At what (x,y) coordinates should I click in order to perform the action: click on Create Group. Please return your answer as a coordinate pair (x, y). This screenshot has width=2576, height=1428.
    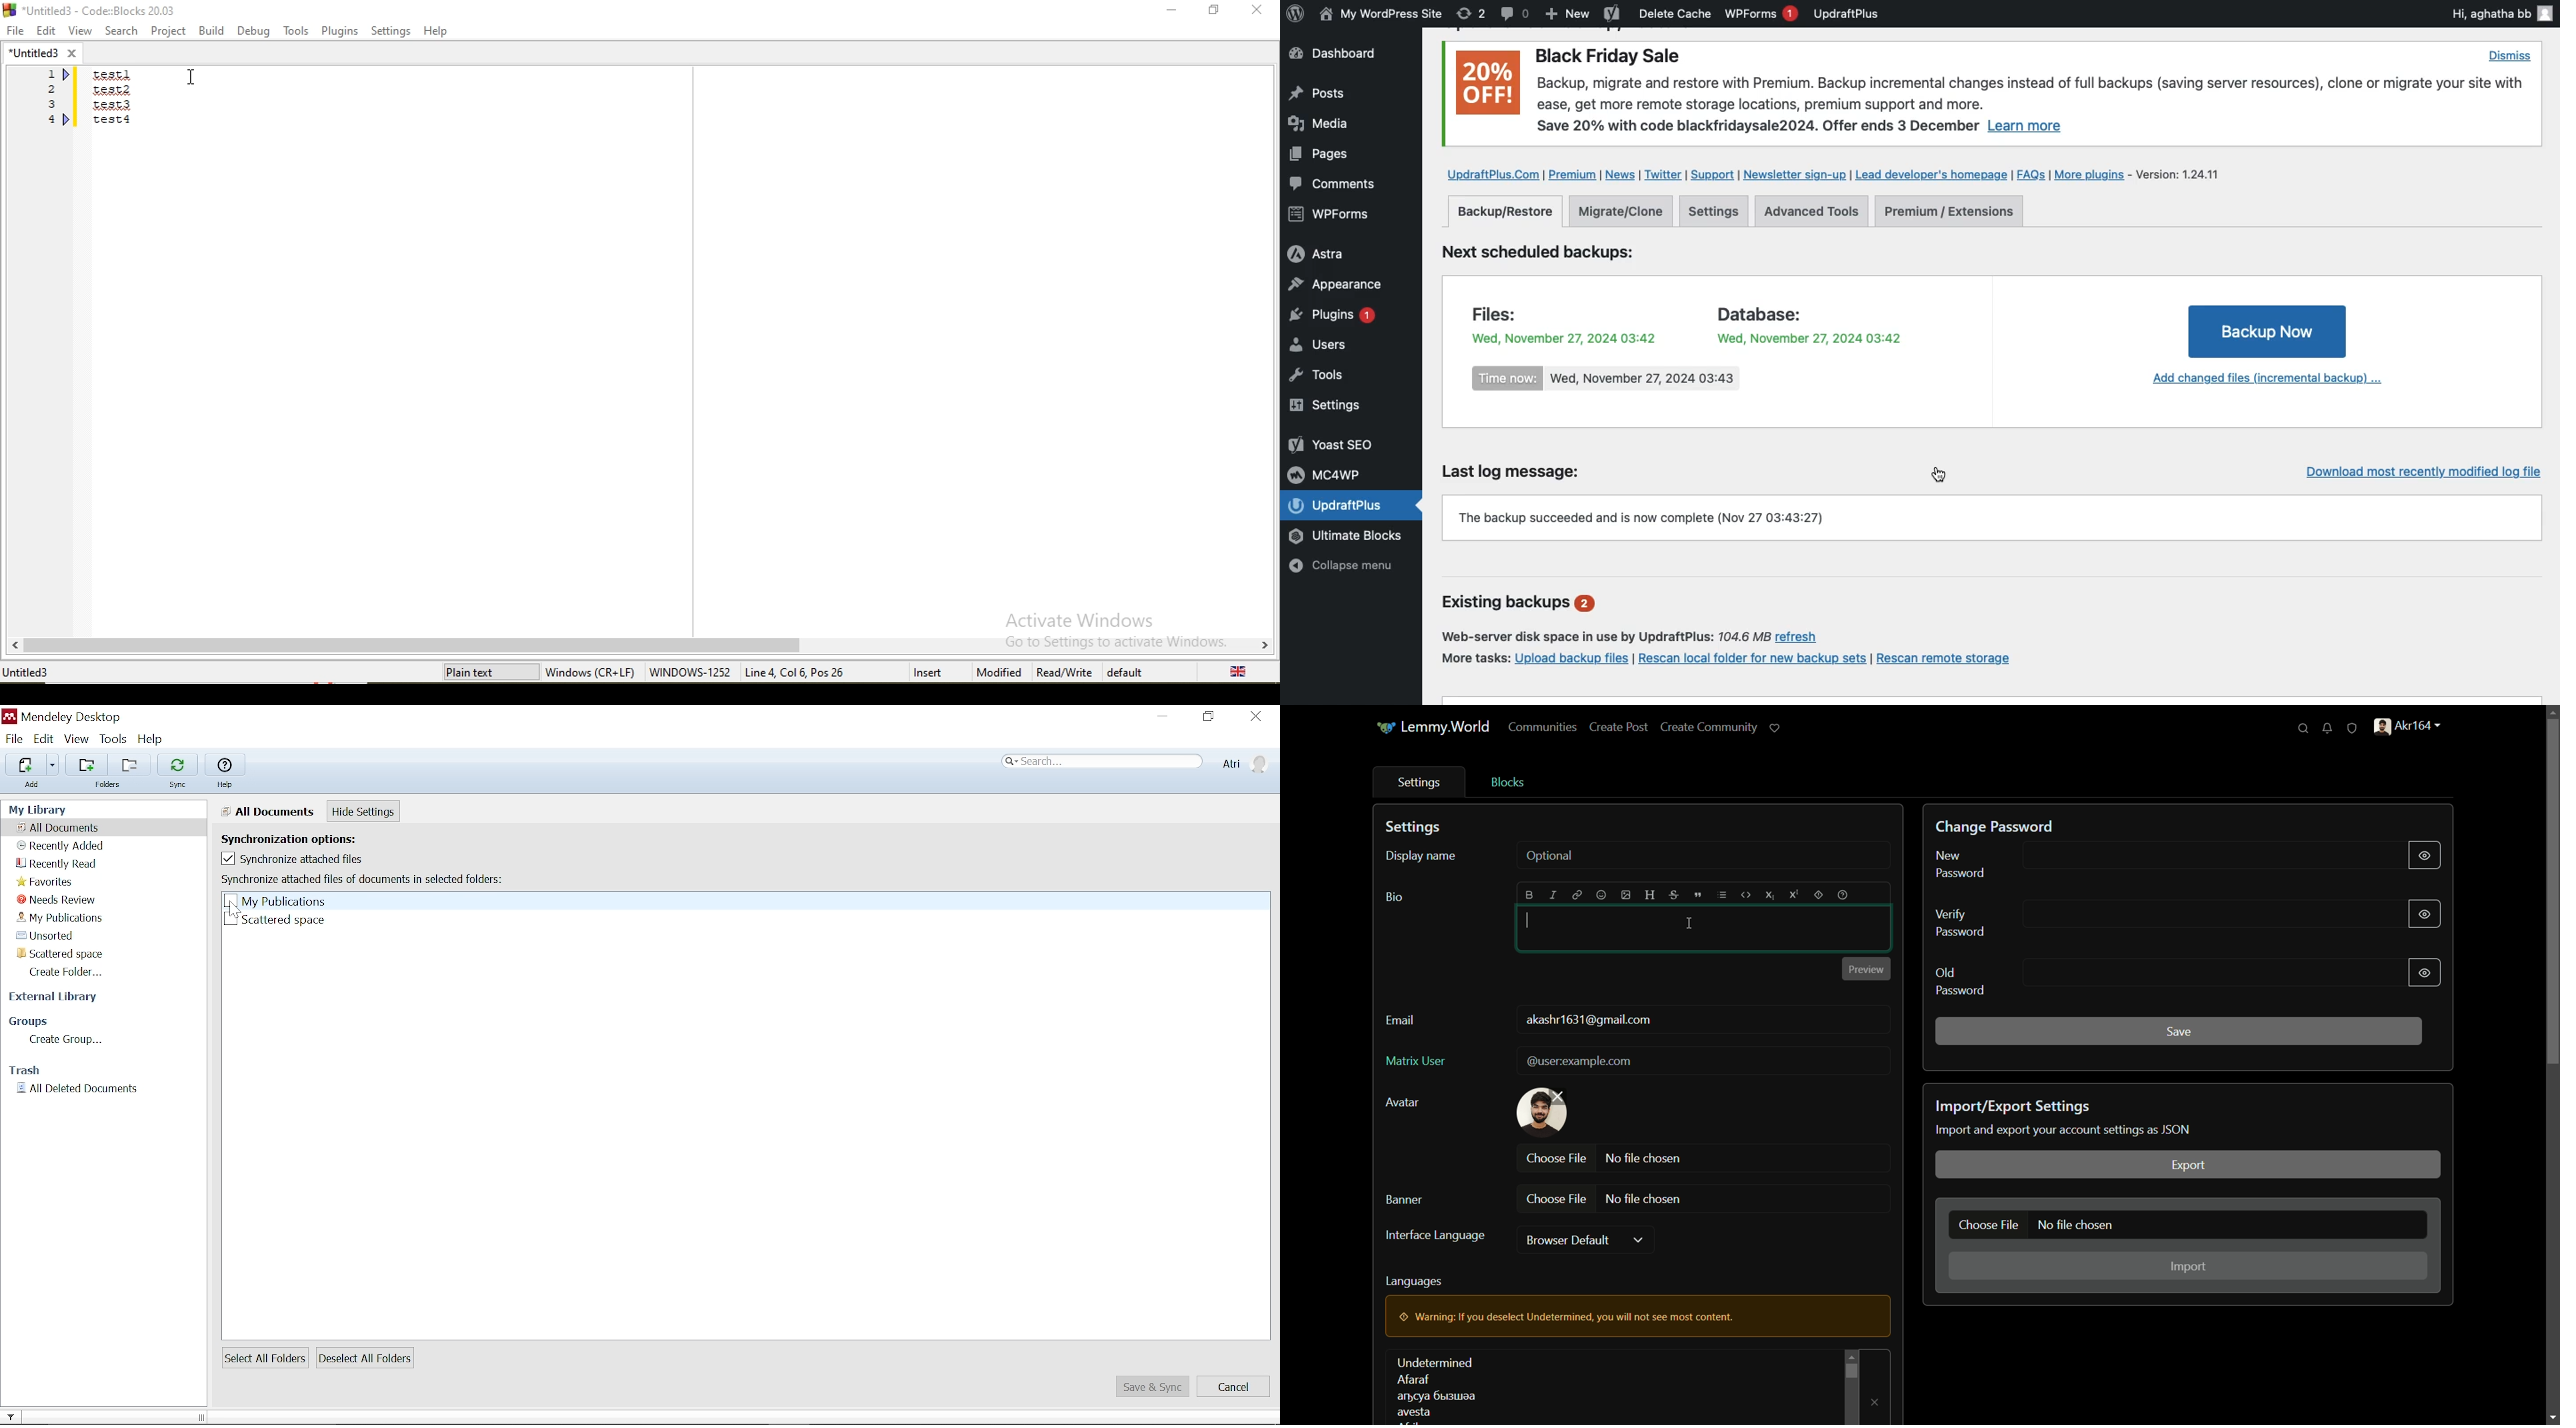
    Looking at the image, I should click on (64, 1039).